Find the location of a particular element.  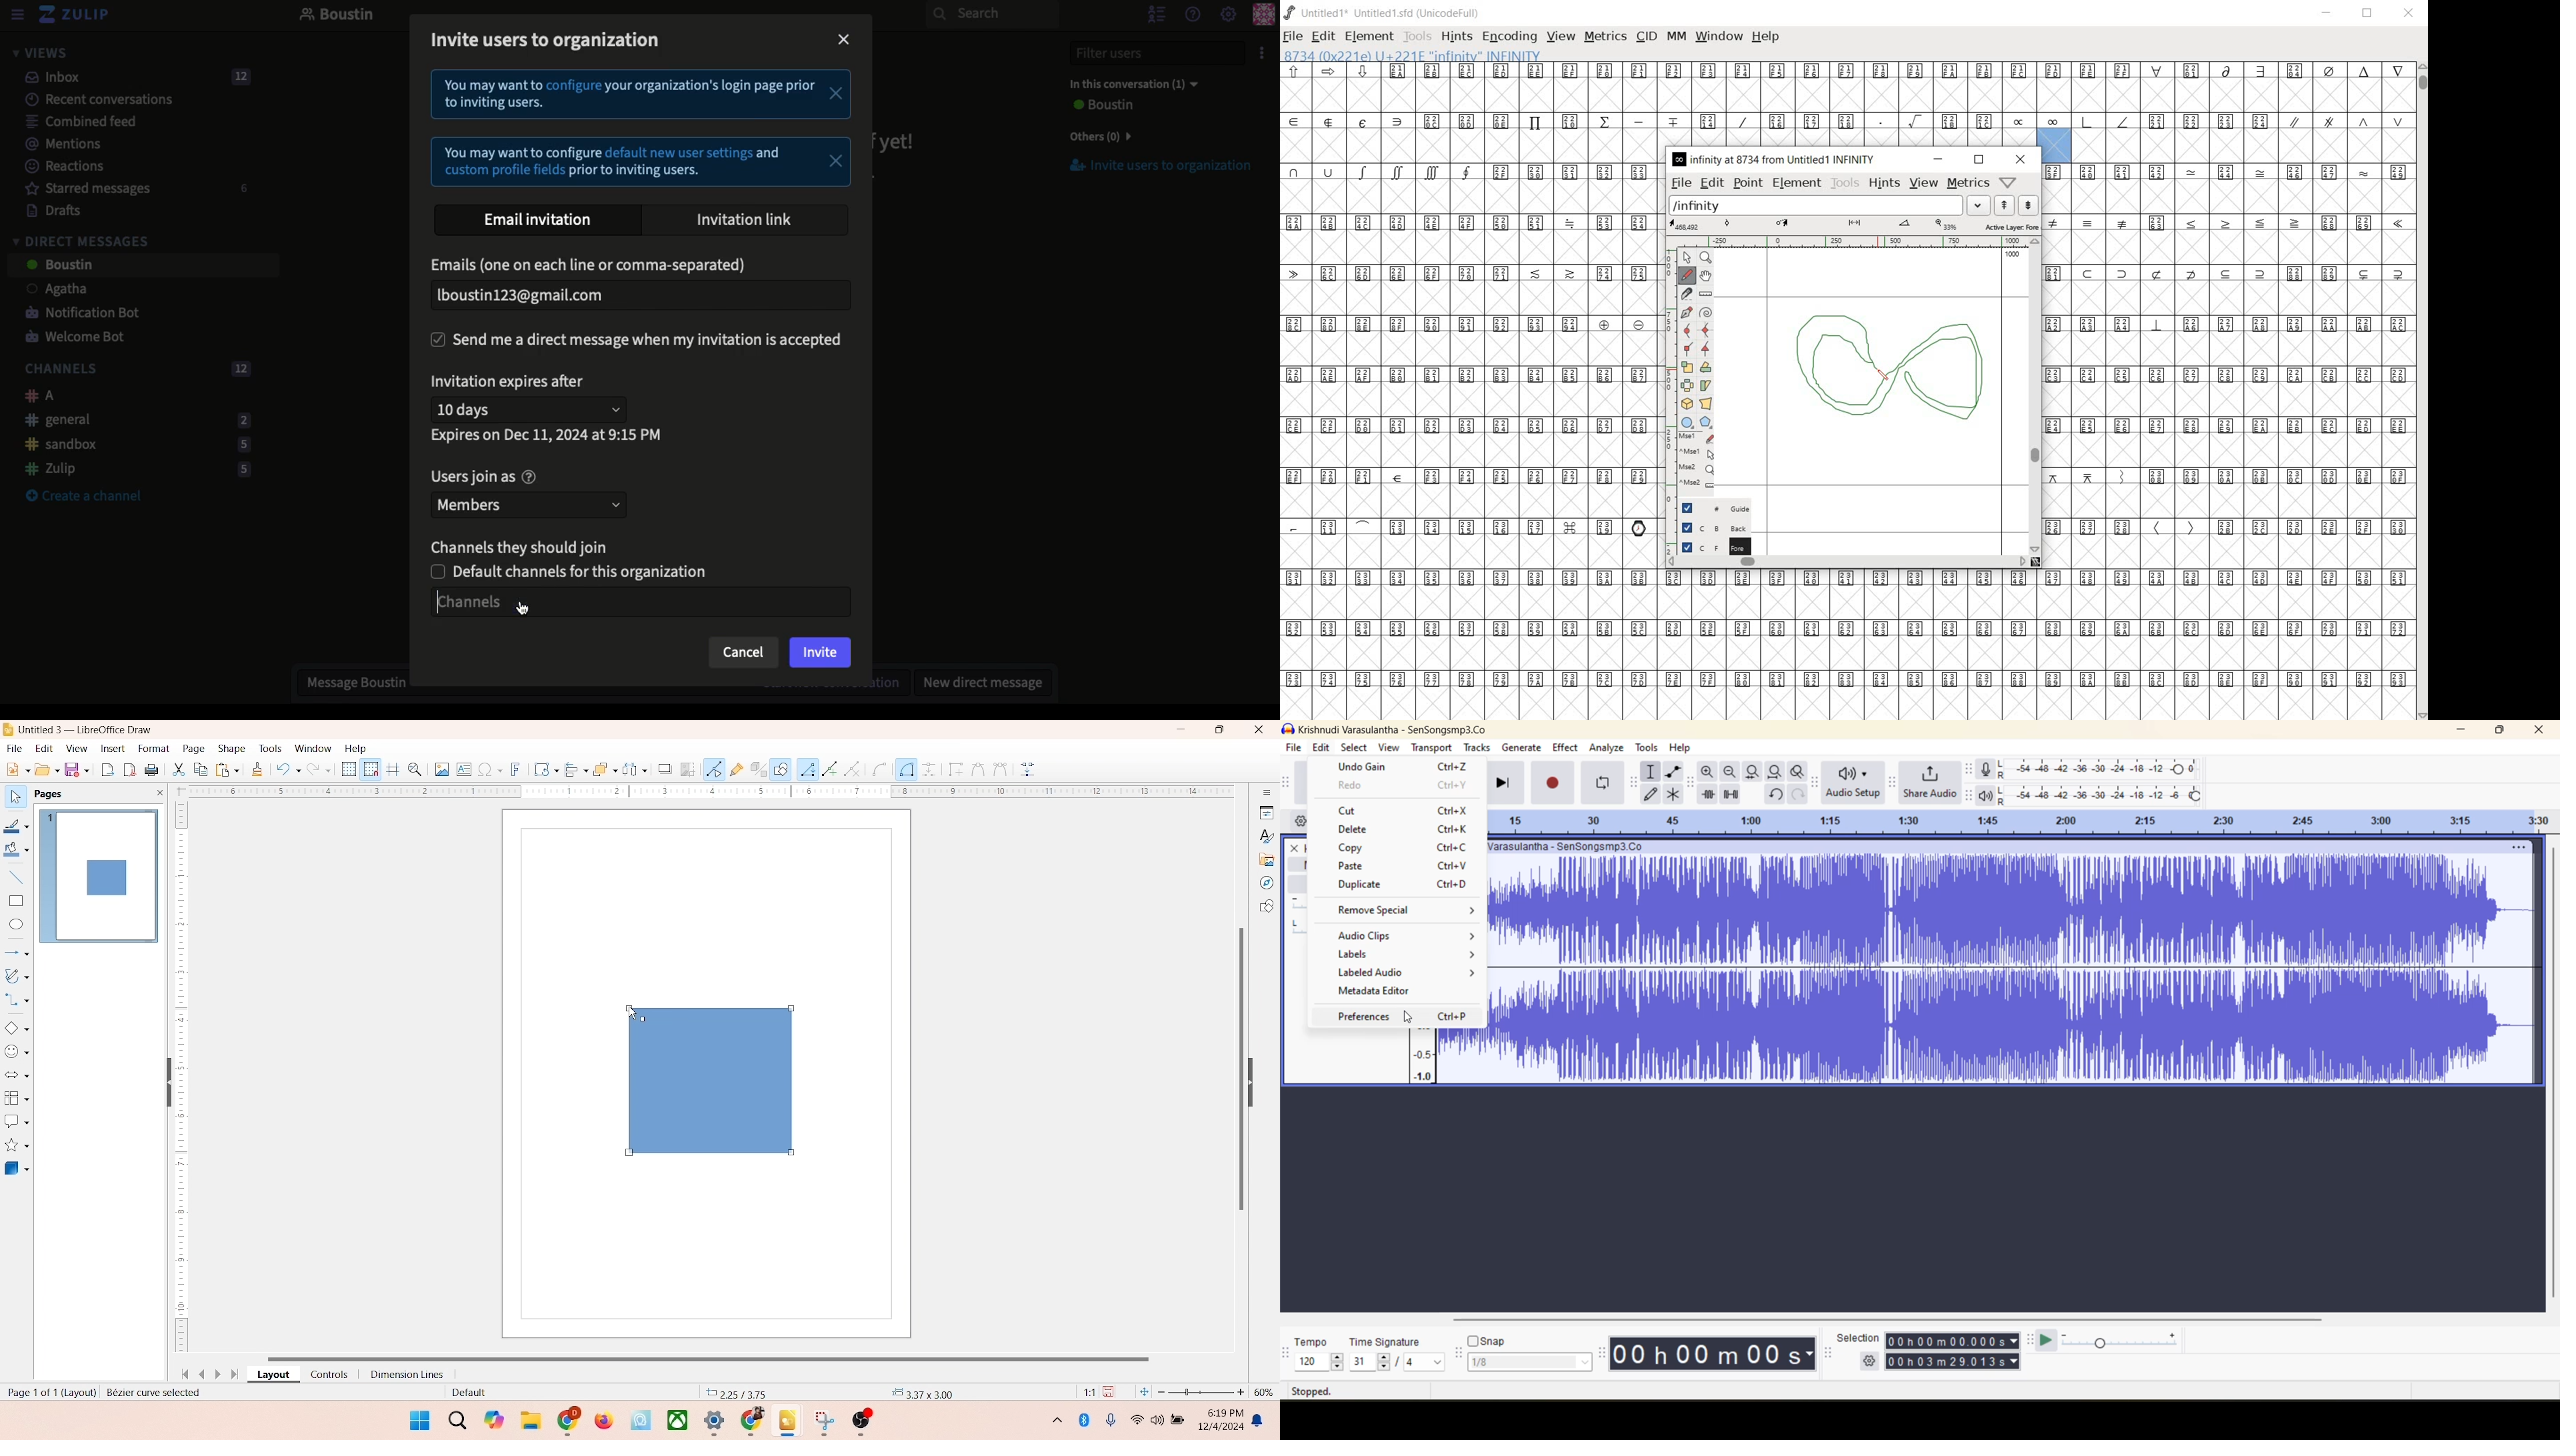

Views is located at coordinates (39, 53).